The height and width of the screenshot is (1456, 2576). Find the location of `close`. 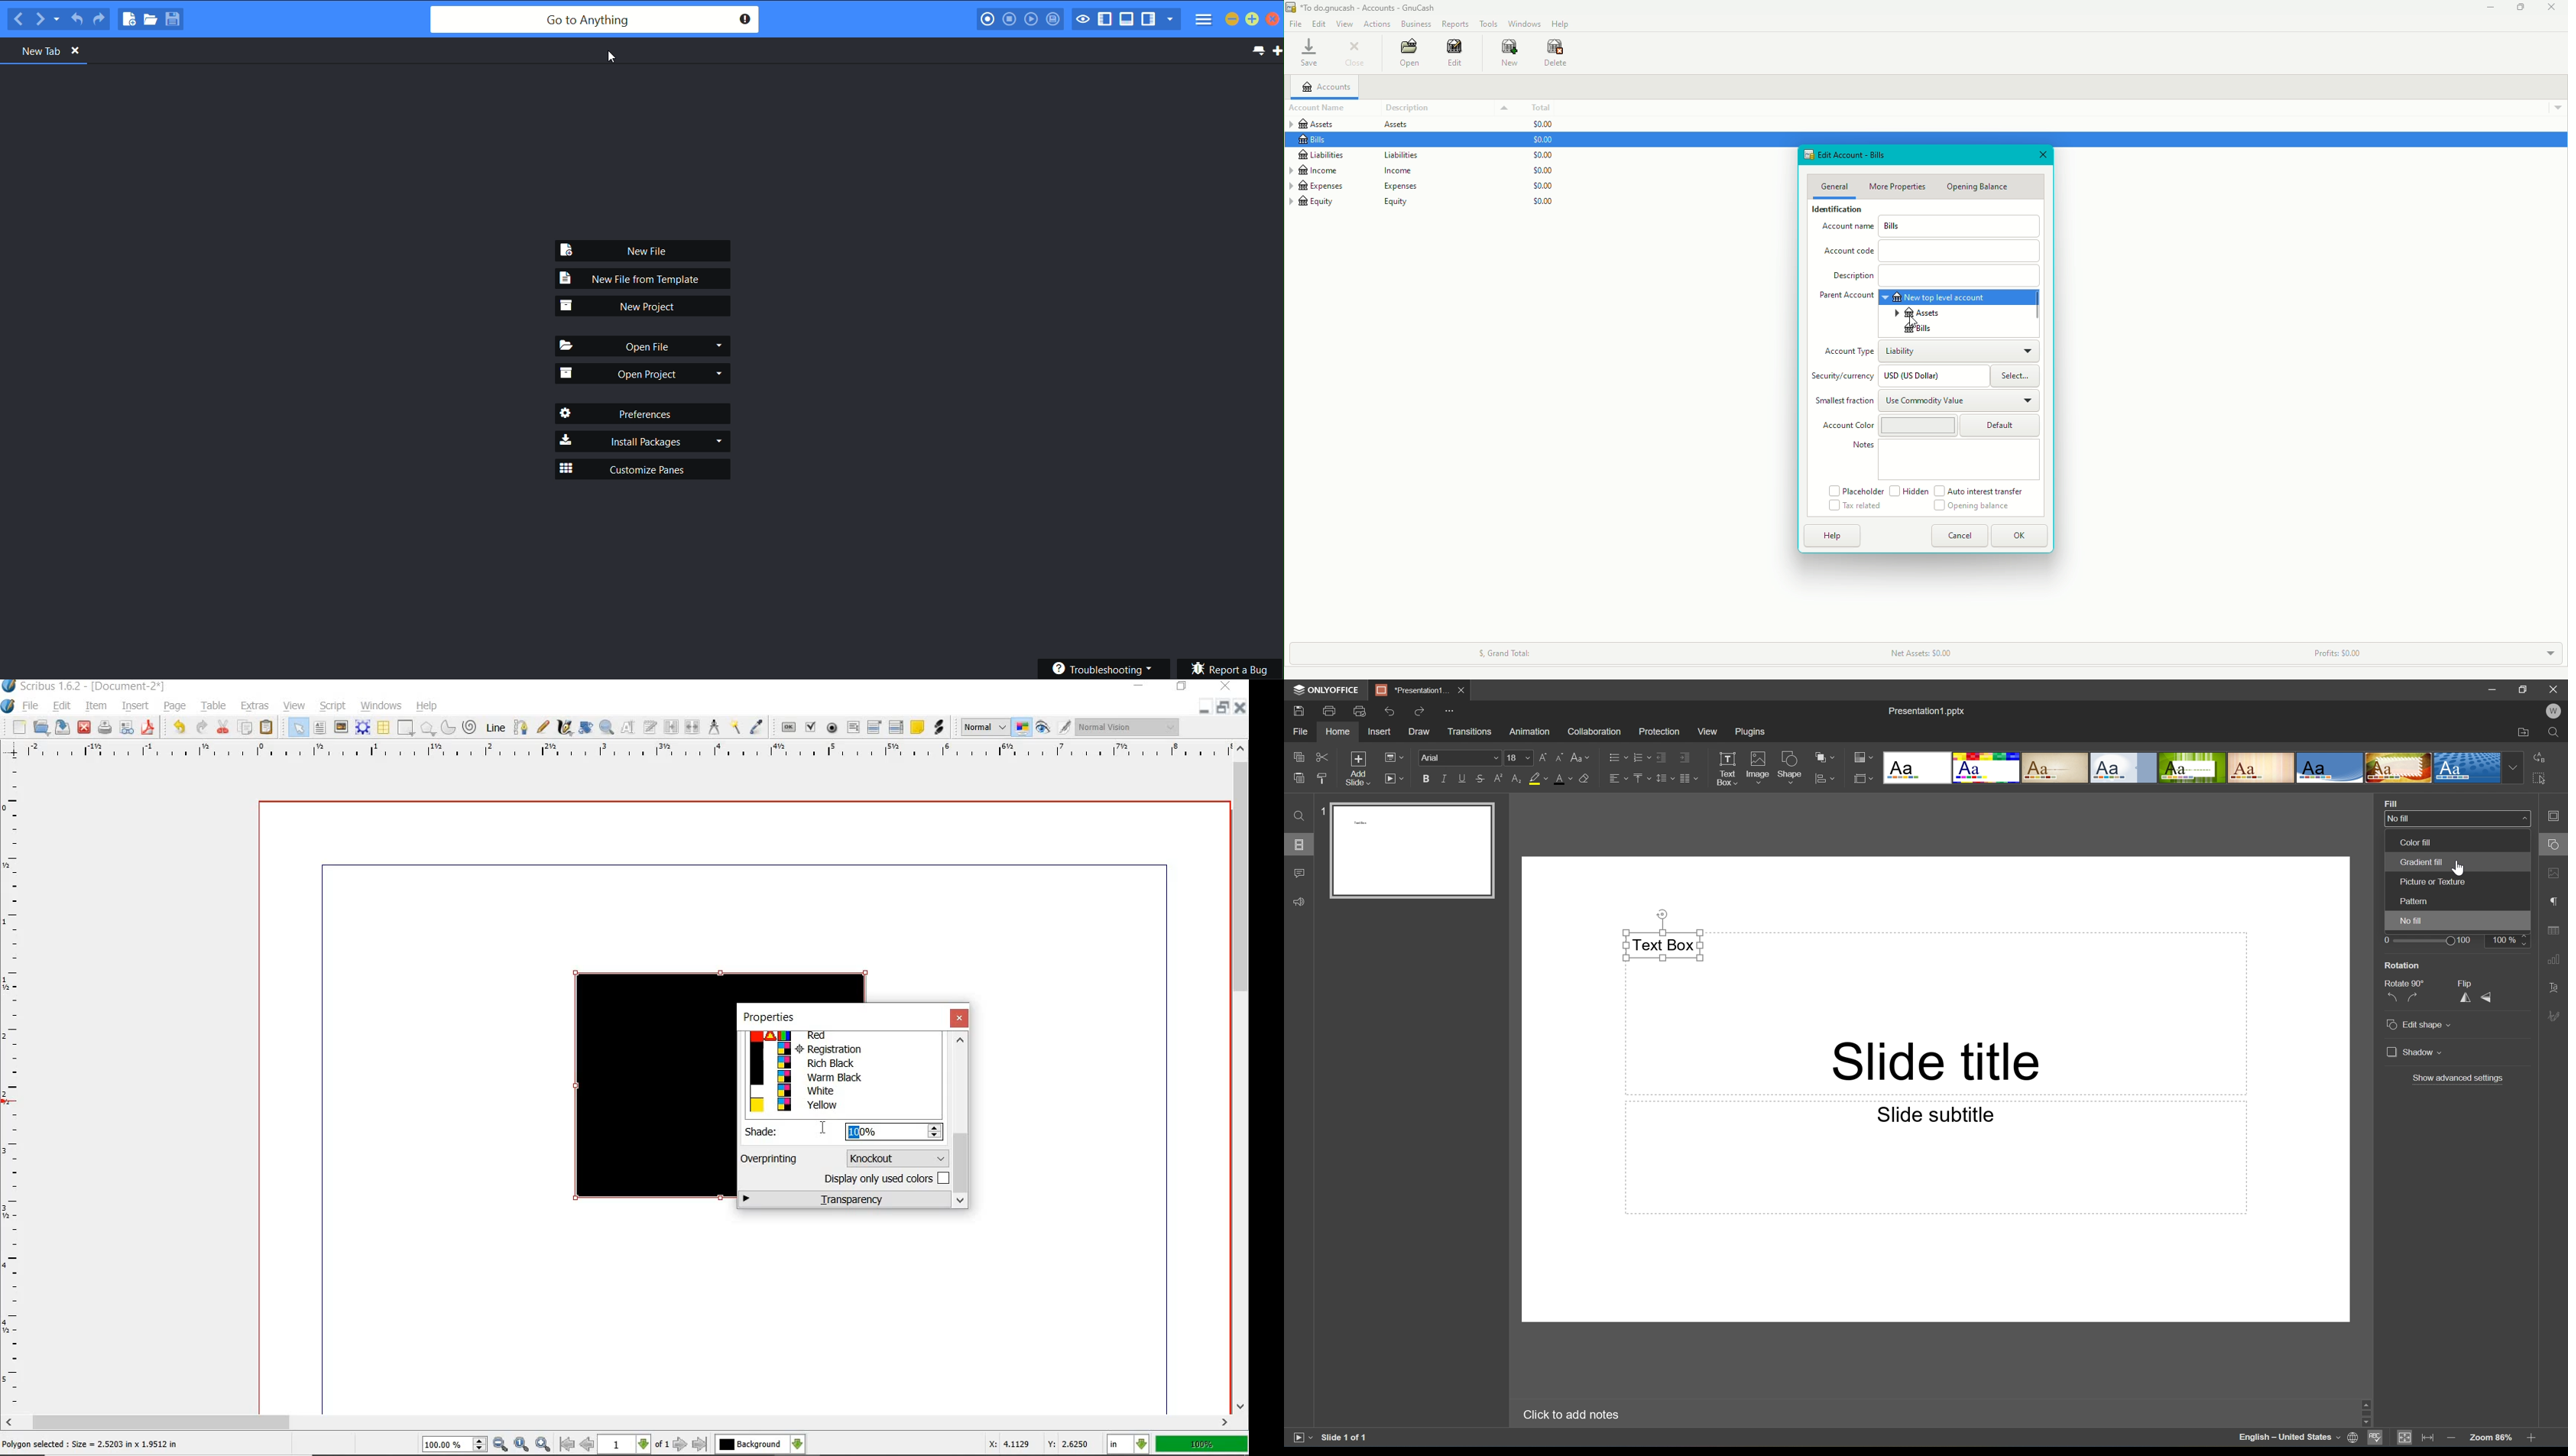

close is located at coordinates (83, 729).